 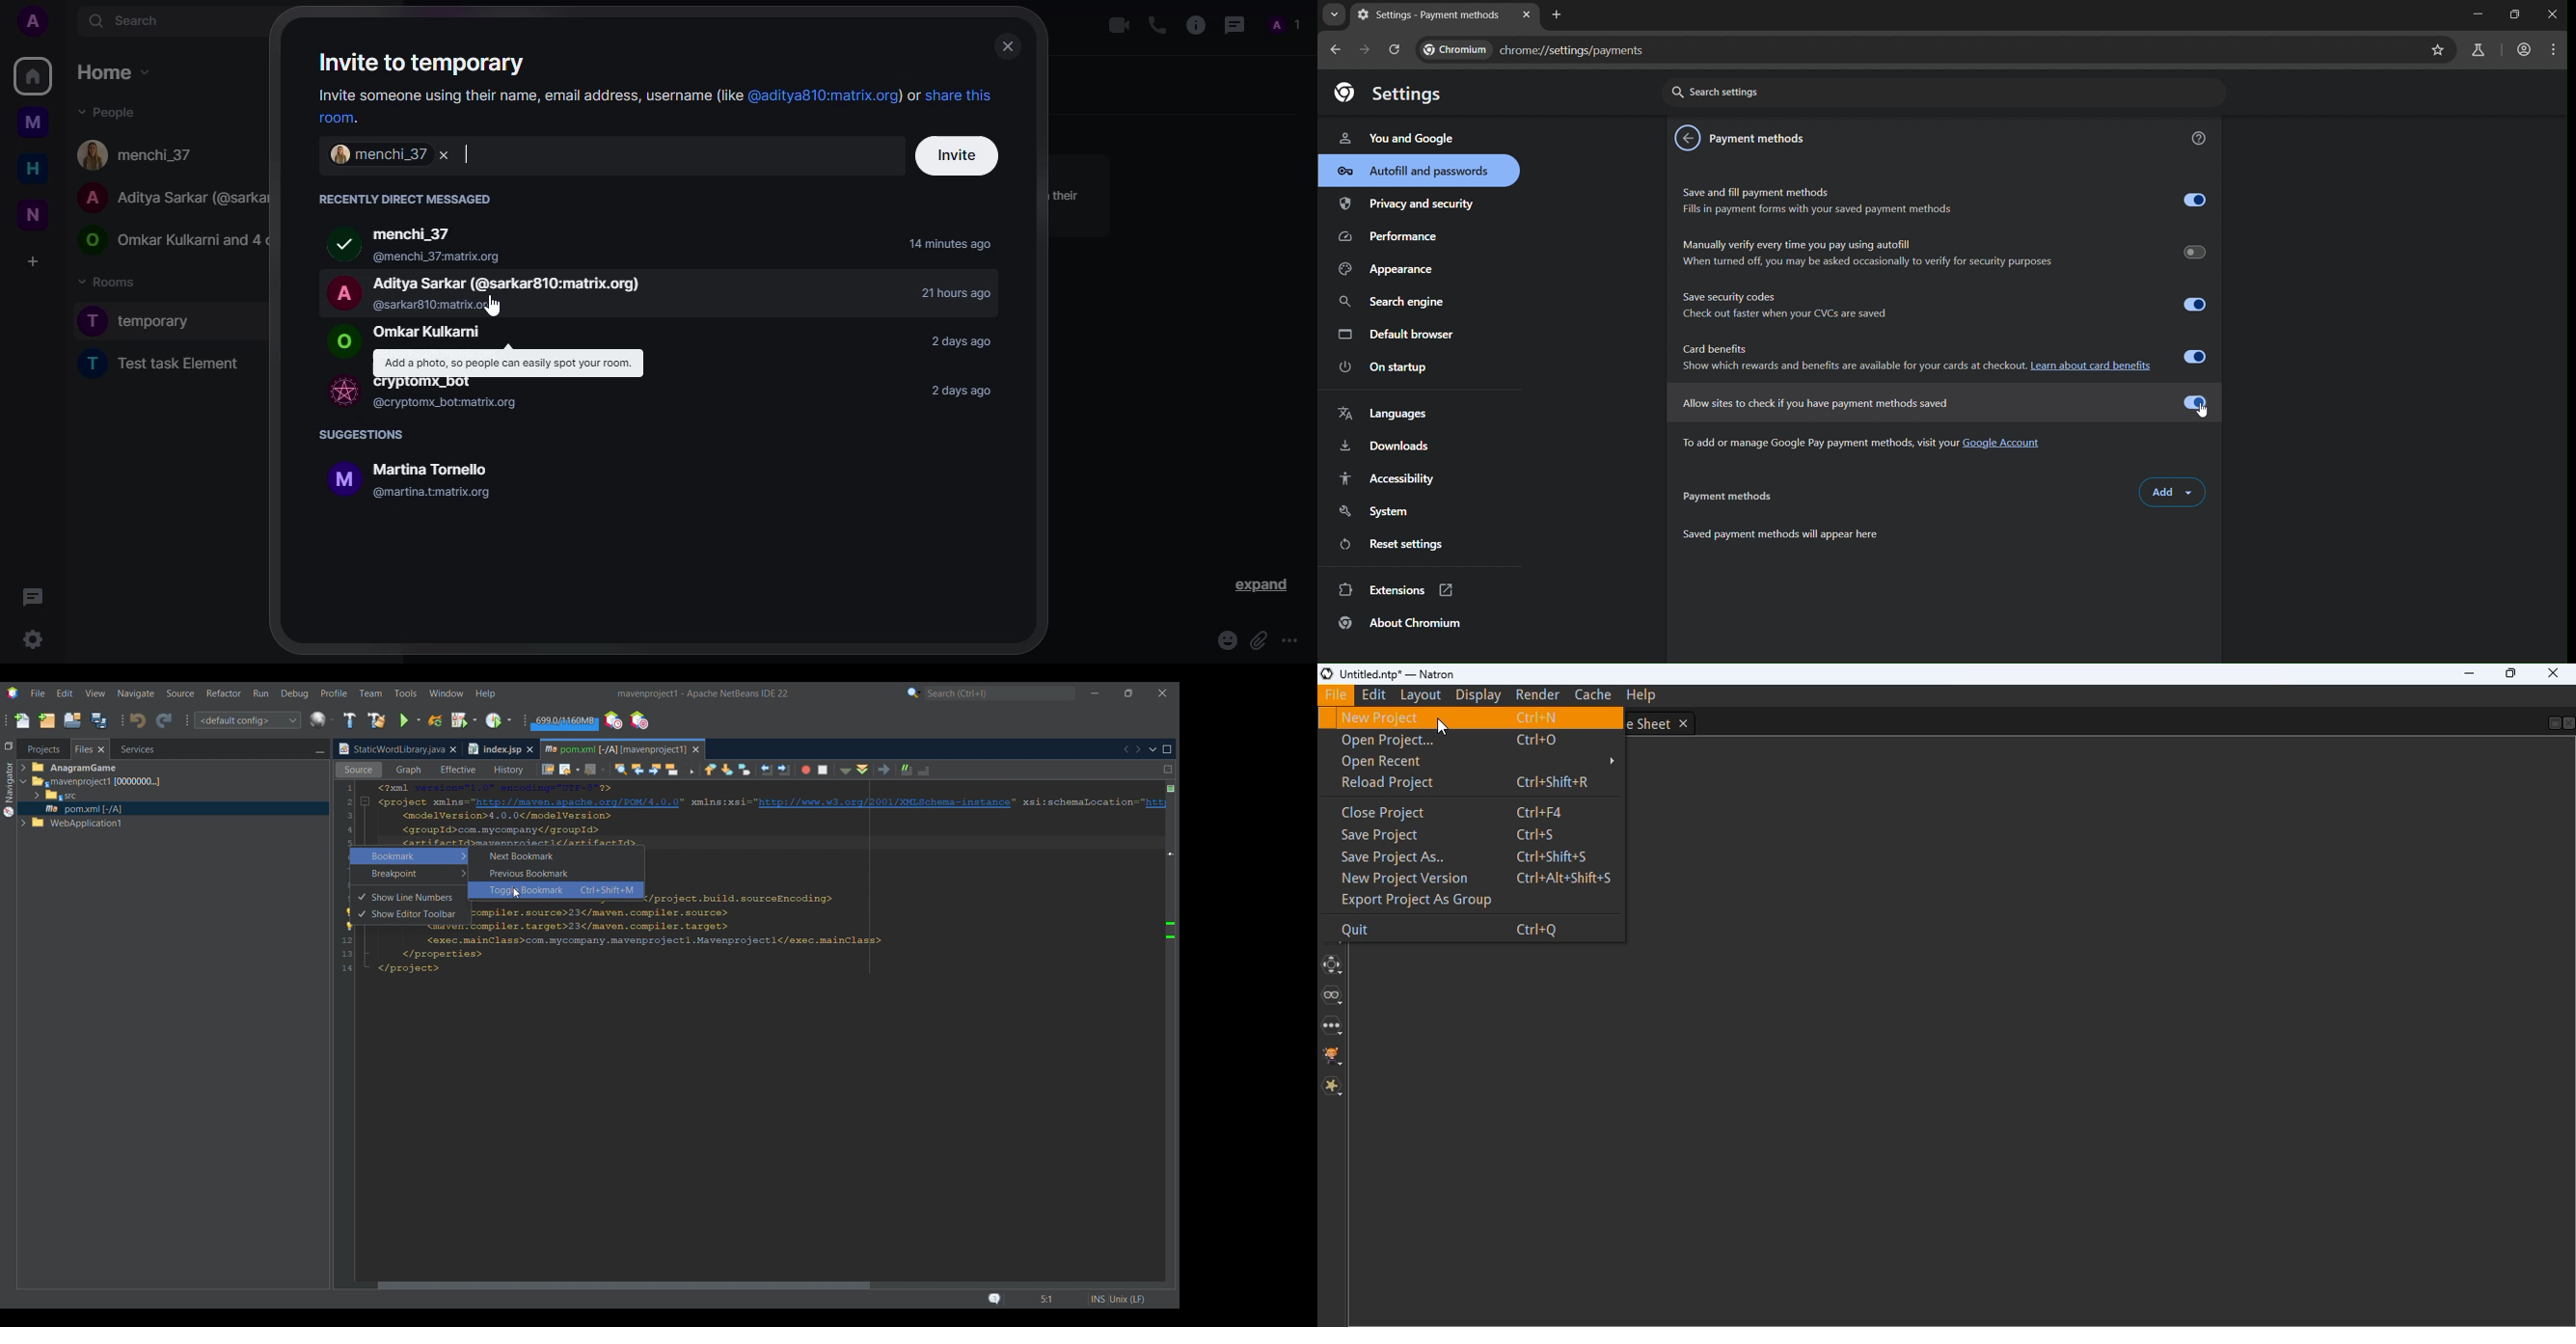 What do you see at coordinates (1411, 171) in the screenshot?
I see `autofill & passwords` at bounding box center [1411, 171].